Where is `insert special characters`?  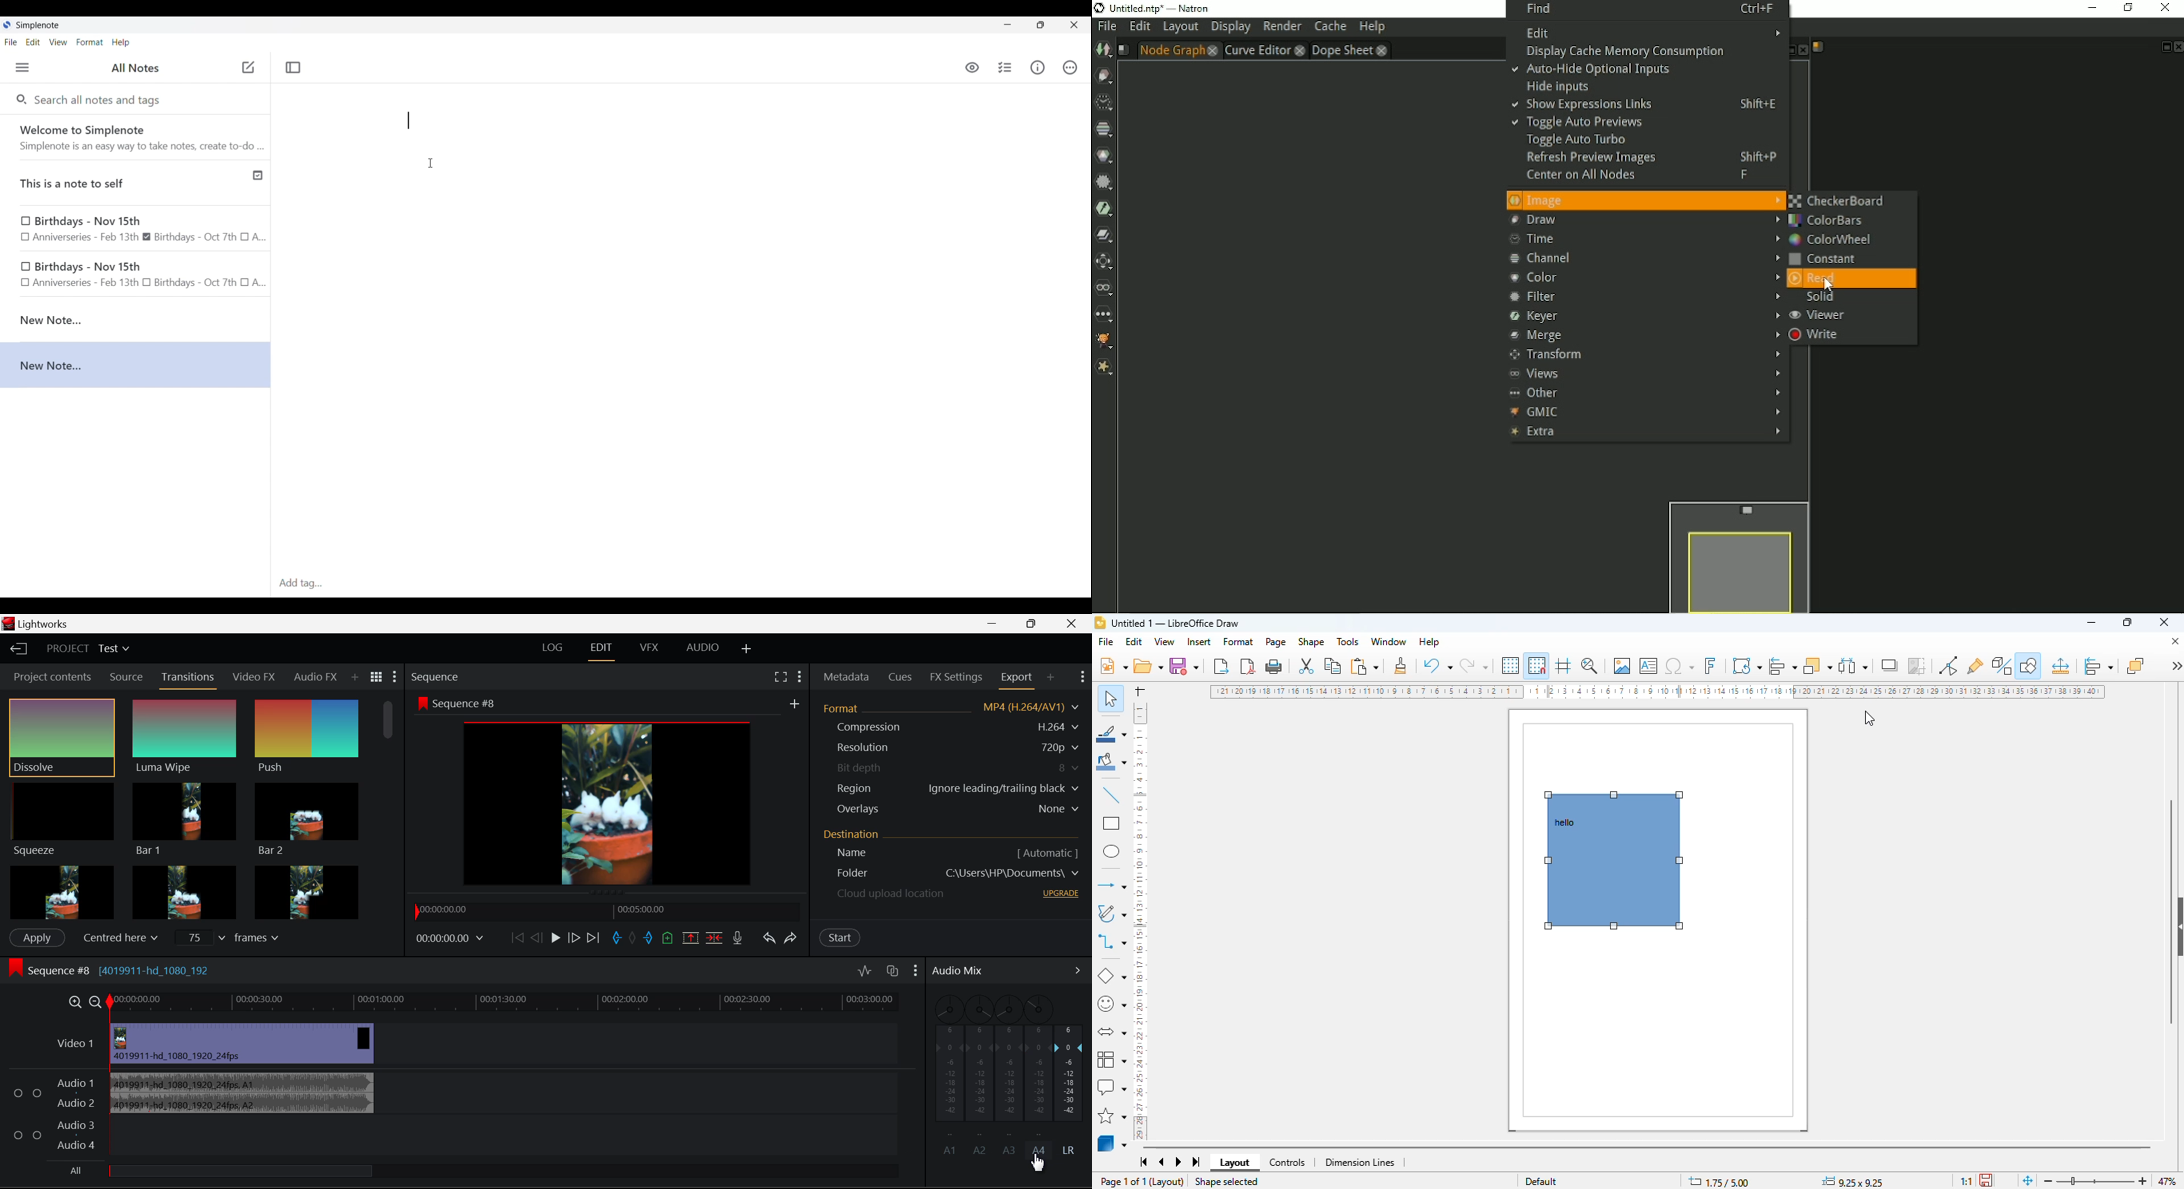
insert special characters is located at coordinates (1680, 666).